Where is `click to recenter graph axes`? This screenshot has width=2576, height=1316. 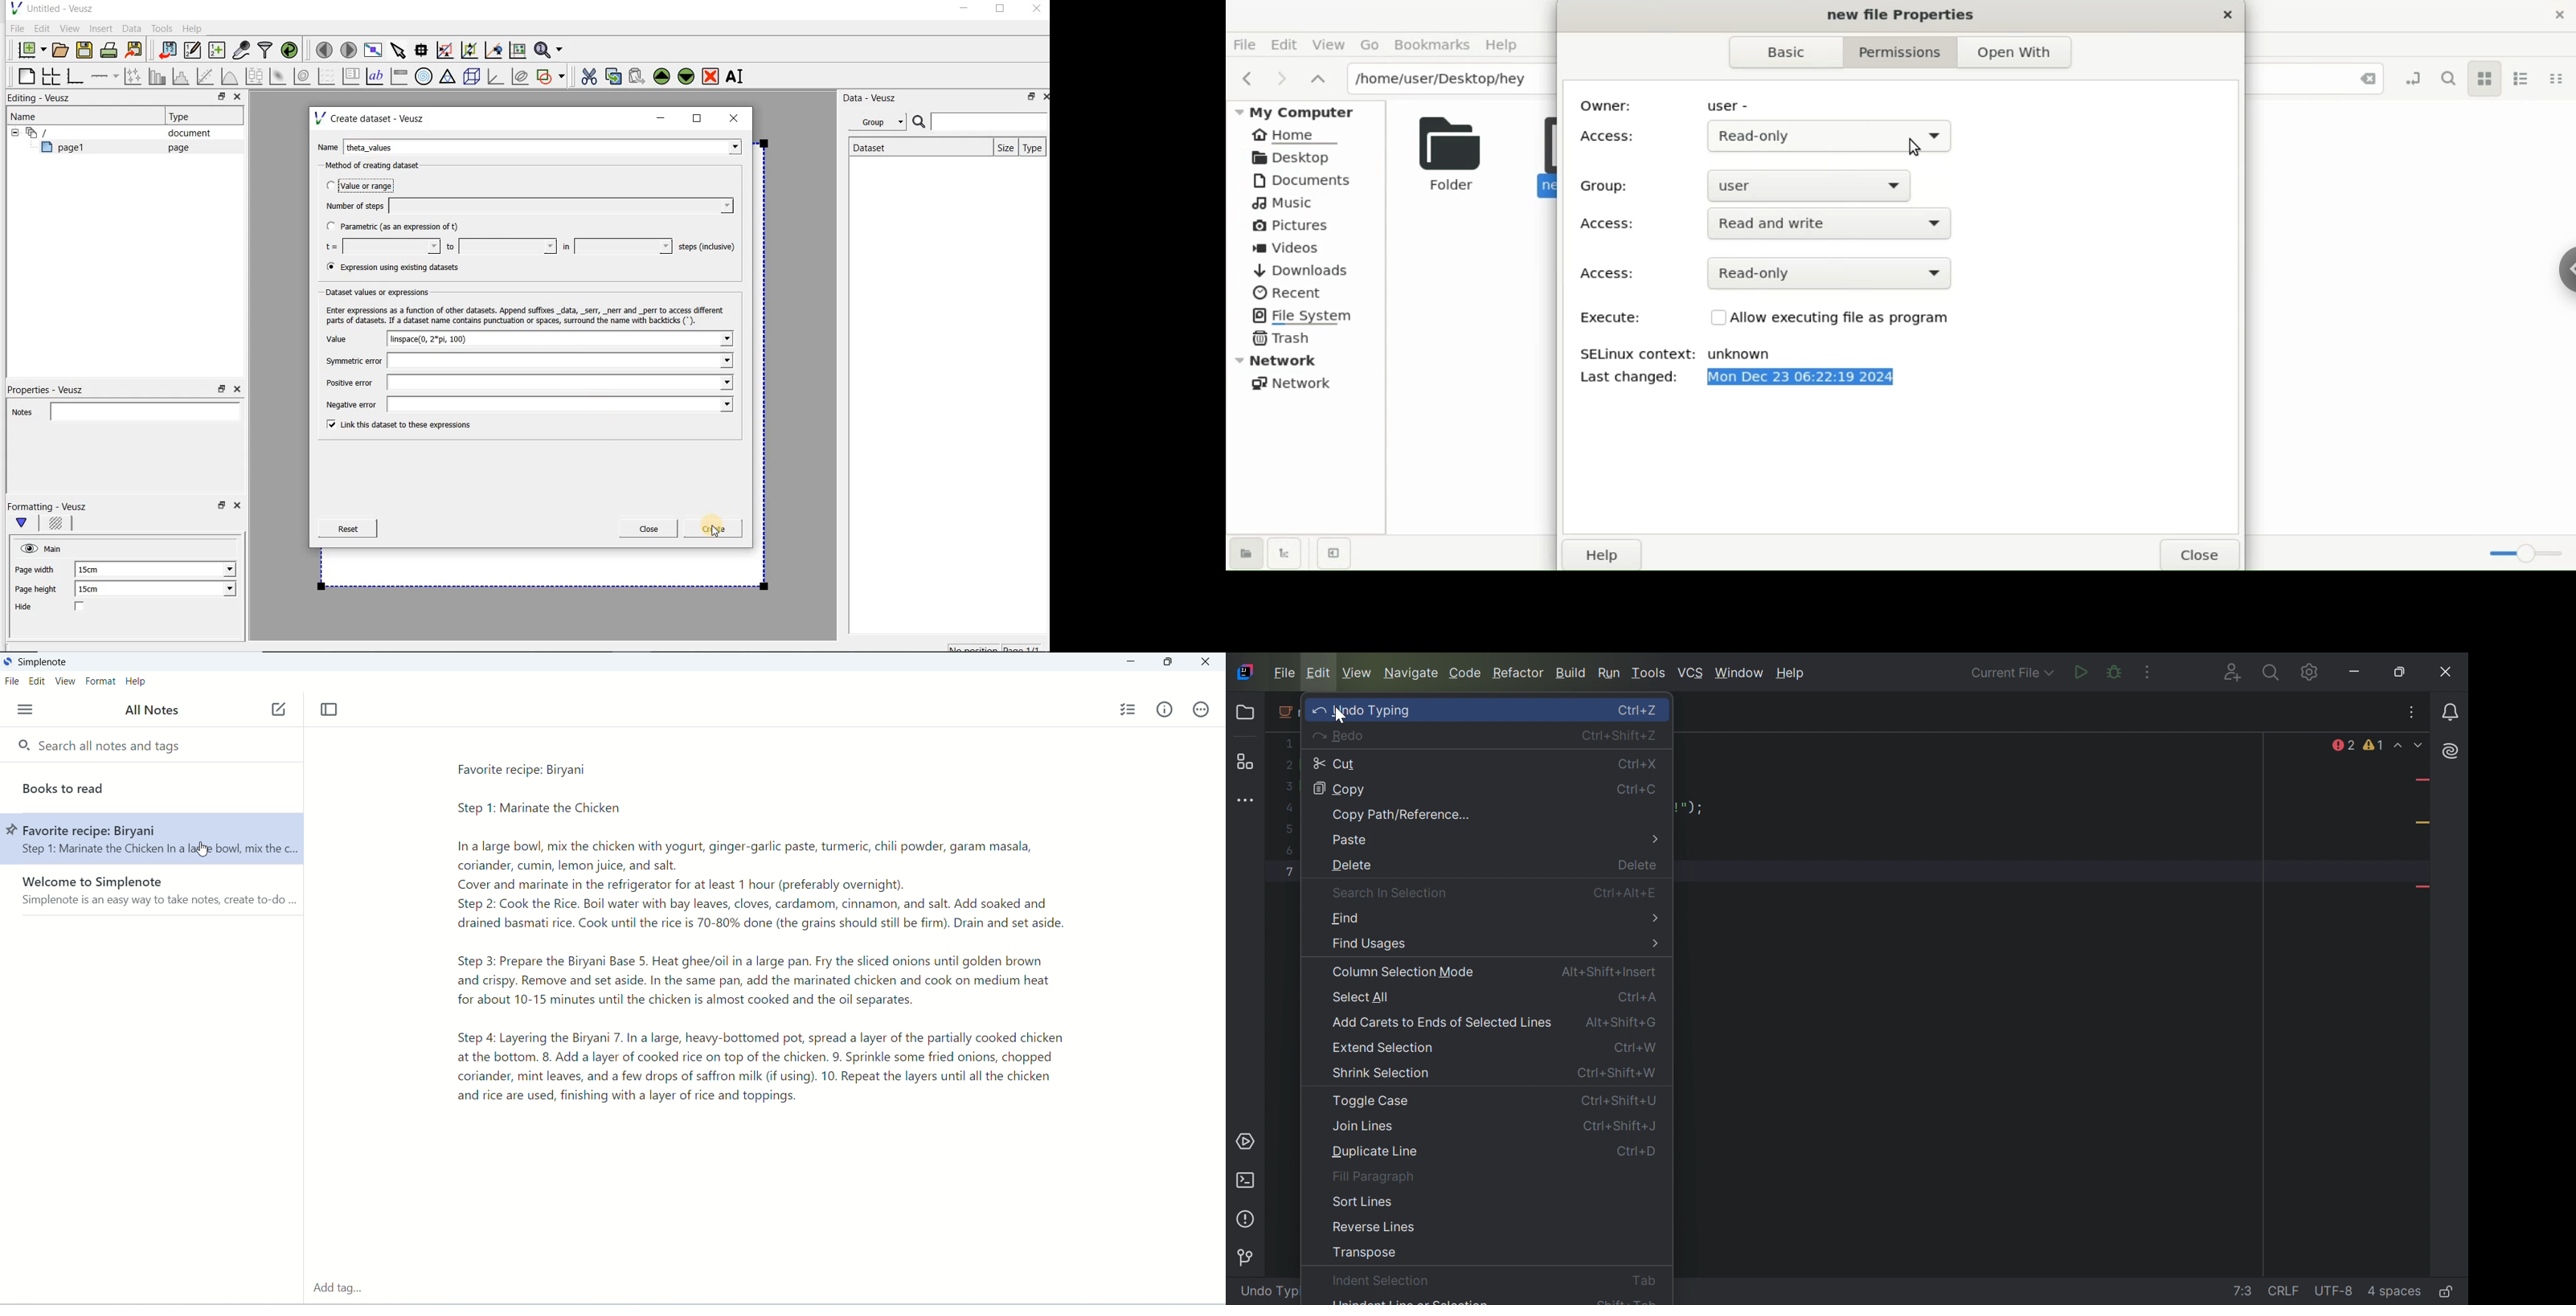
click to recenter graph axes is located at coordinates (494, 51).